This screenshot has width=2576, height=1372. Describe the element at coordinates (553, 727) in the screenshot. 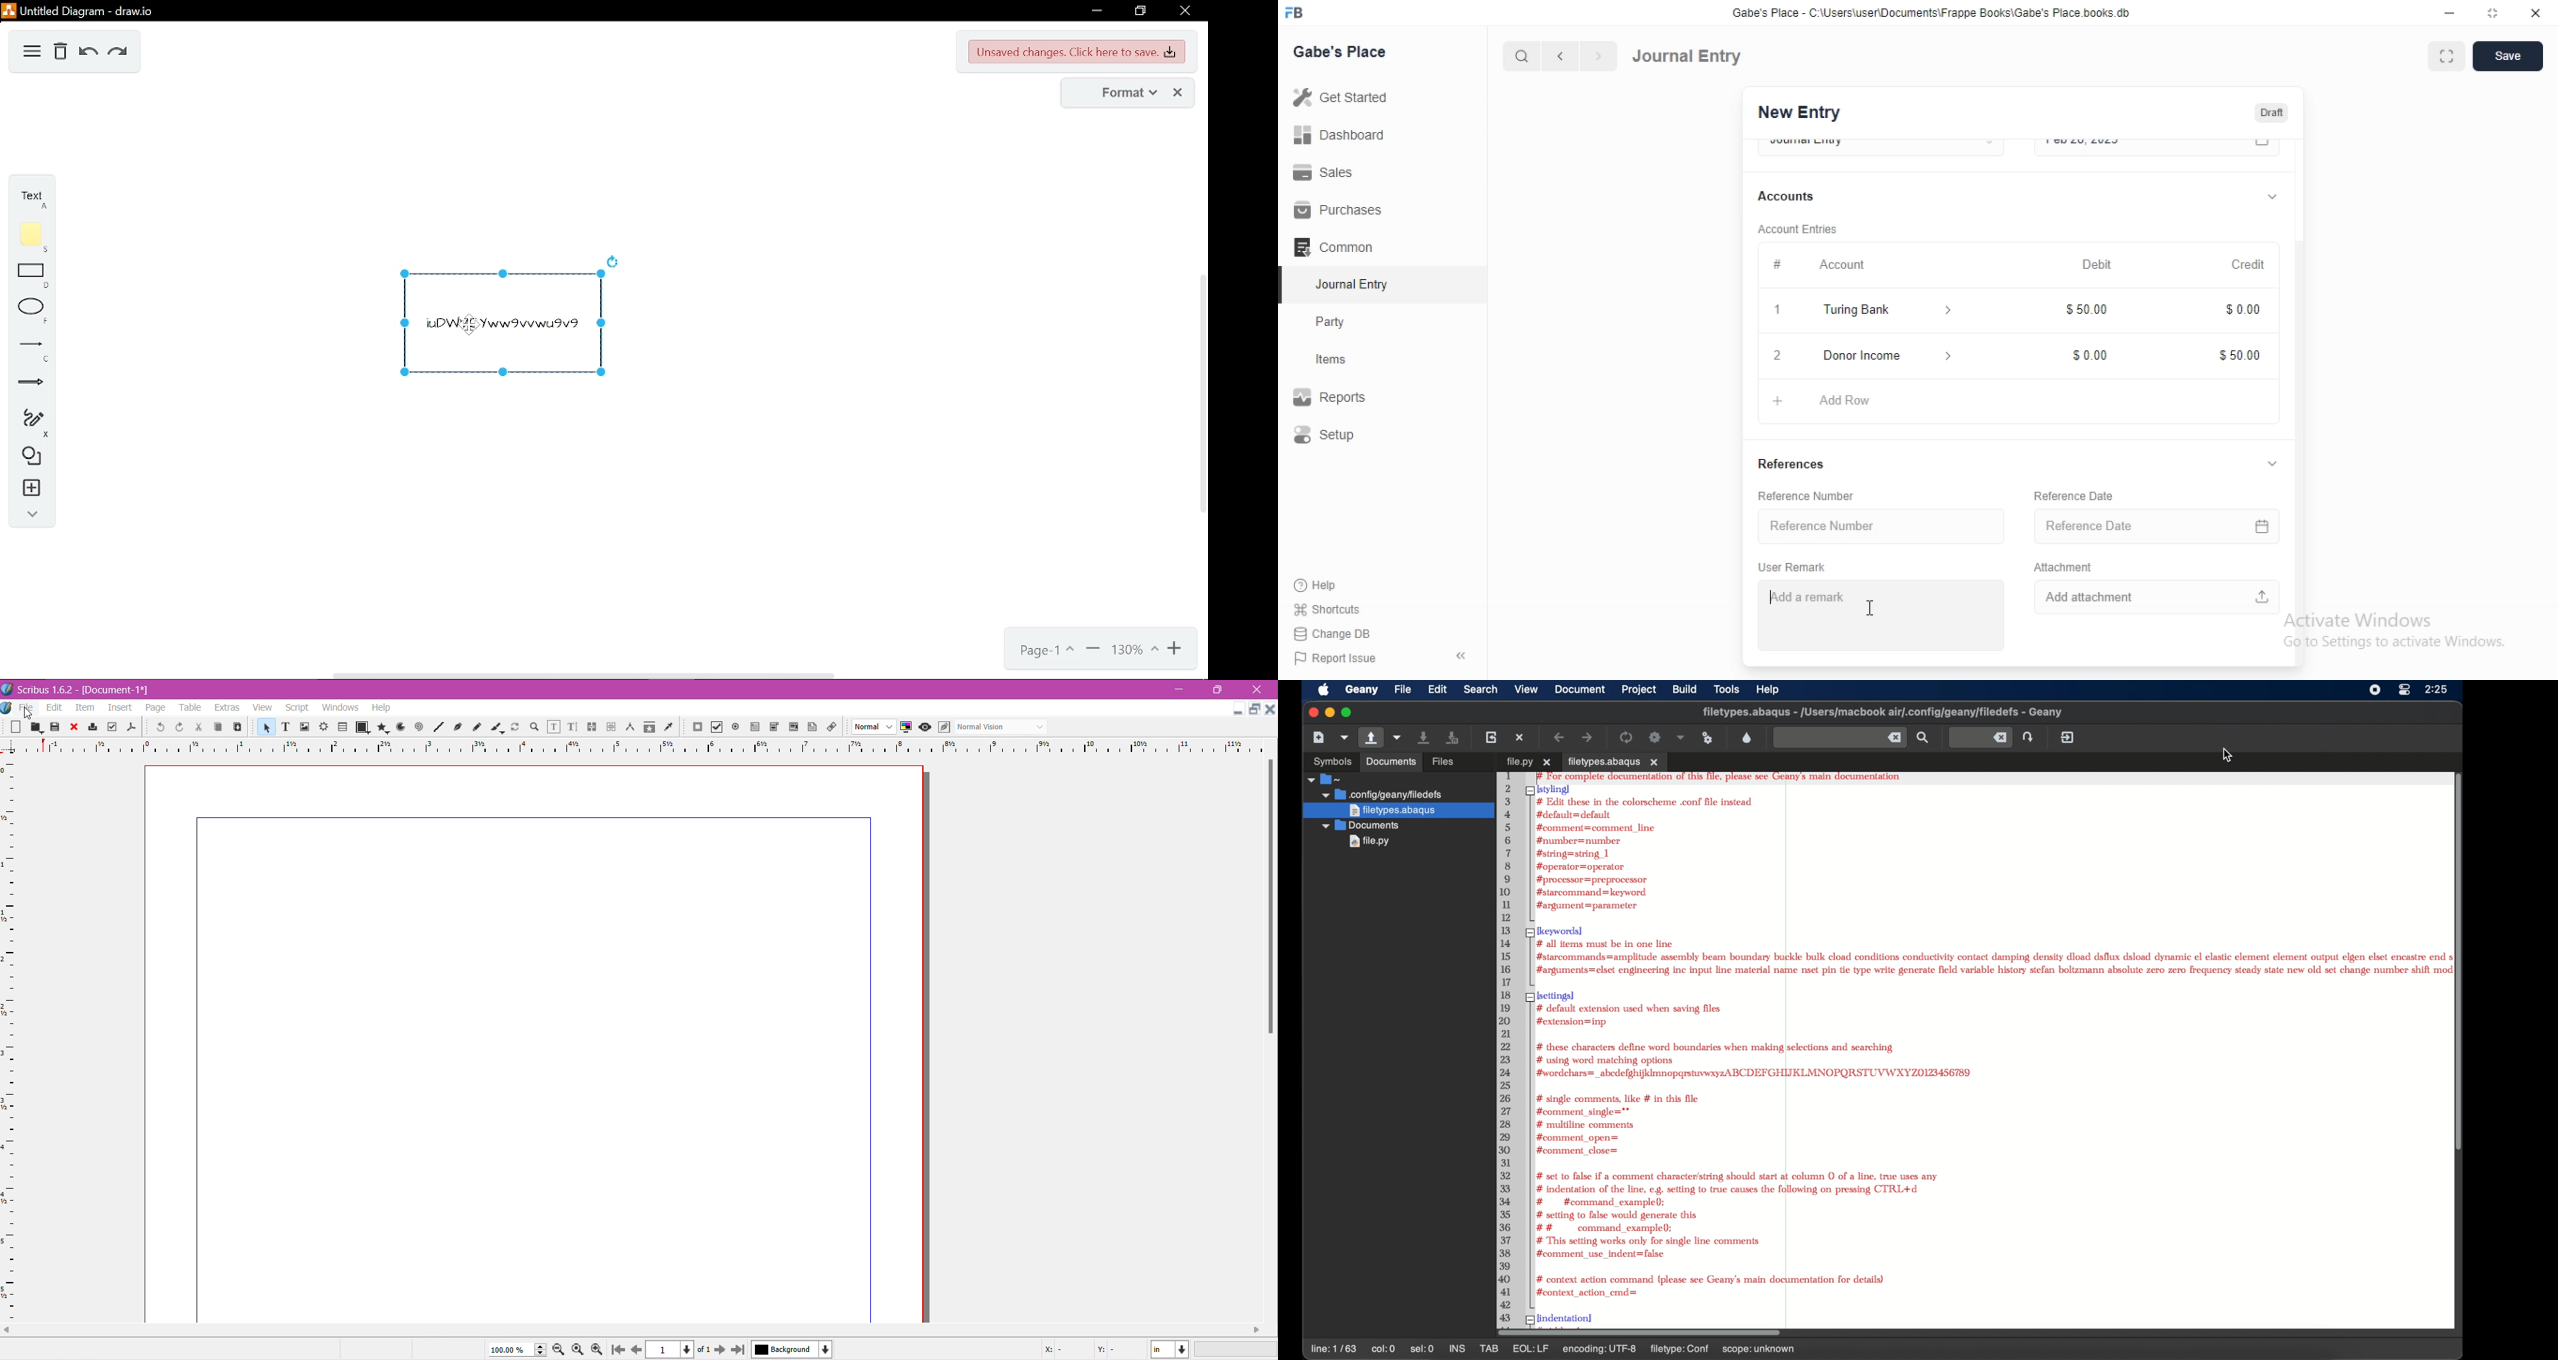

I see `edit contents of frames` at that location.